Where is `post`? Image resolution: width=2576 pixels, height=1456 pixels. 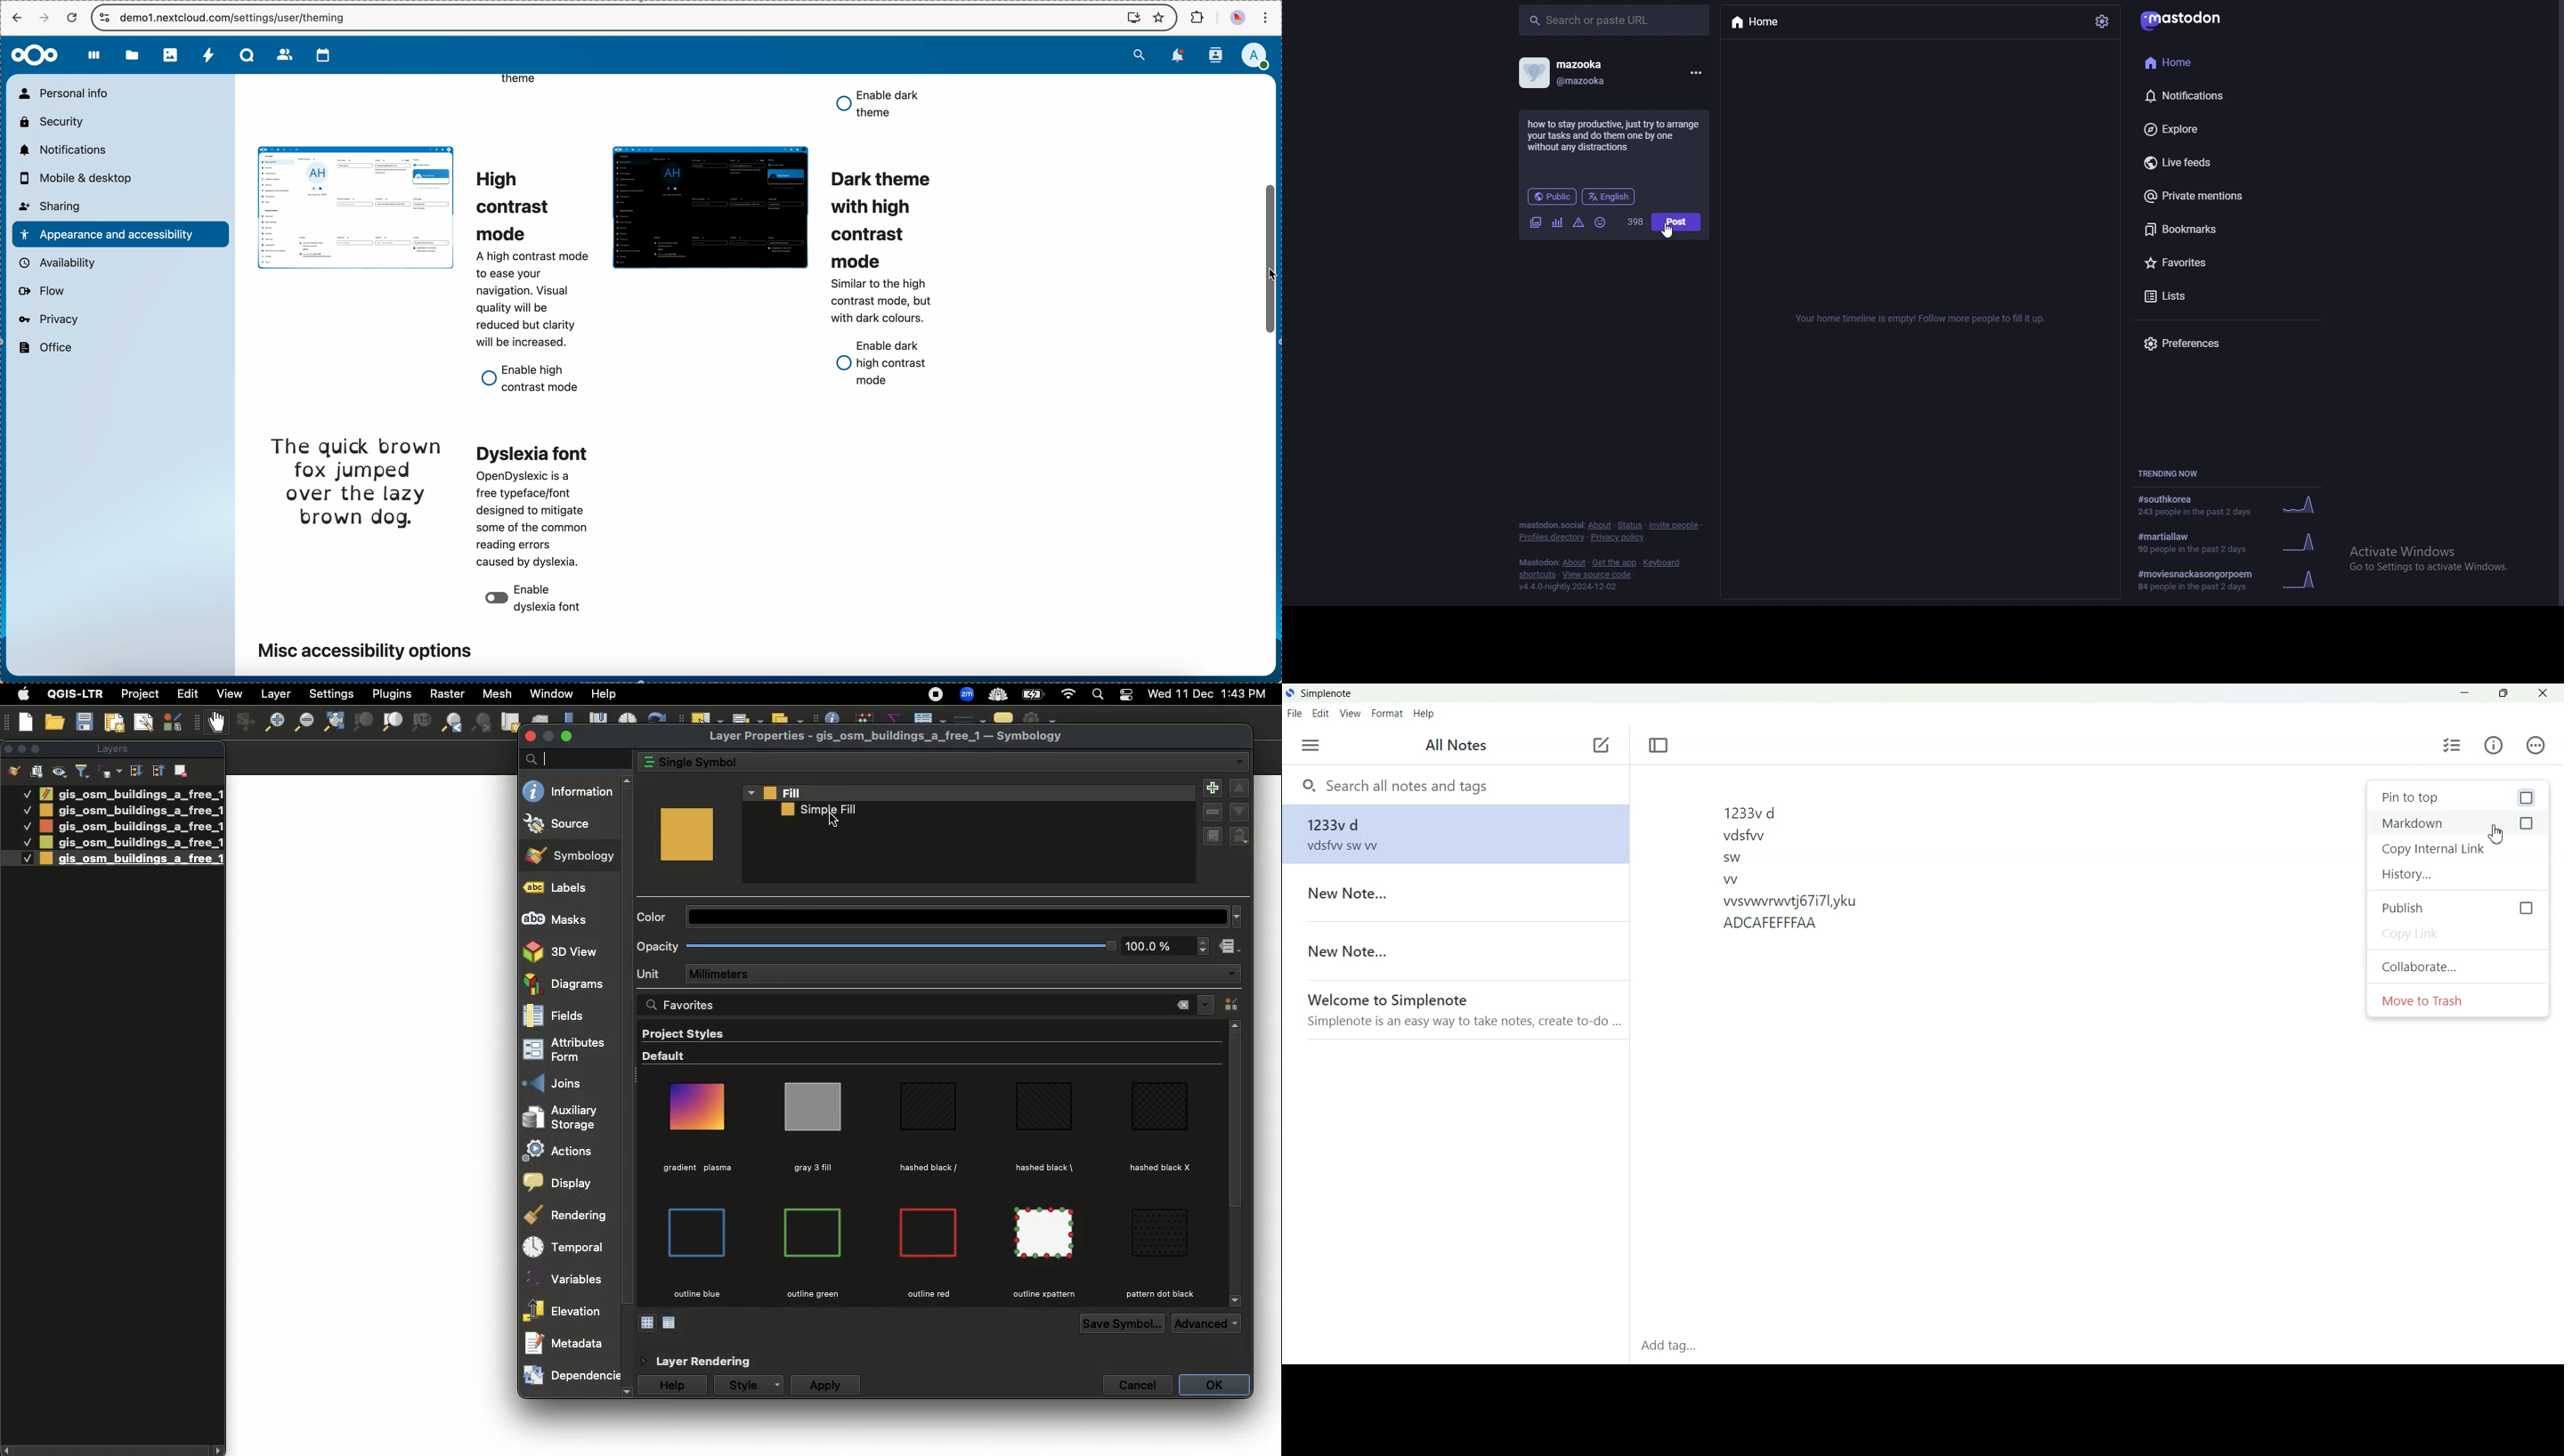
post is located at coordinates (1677, 222).